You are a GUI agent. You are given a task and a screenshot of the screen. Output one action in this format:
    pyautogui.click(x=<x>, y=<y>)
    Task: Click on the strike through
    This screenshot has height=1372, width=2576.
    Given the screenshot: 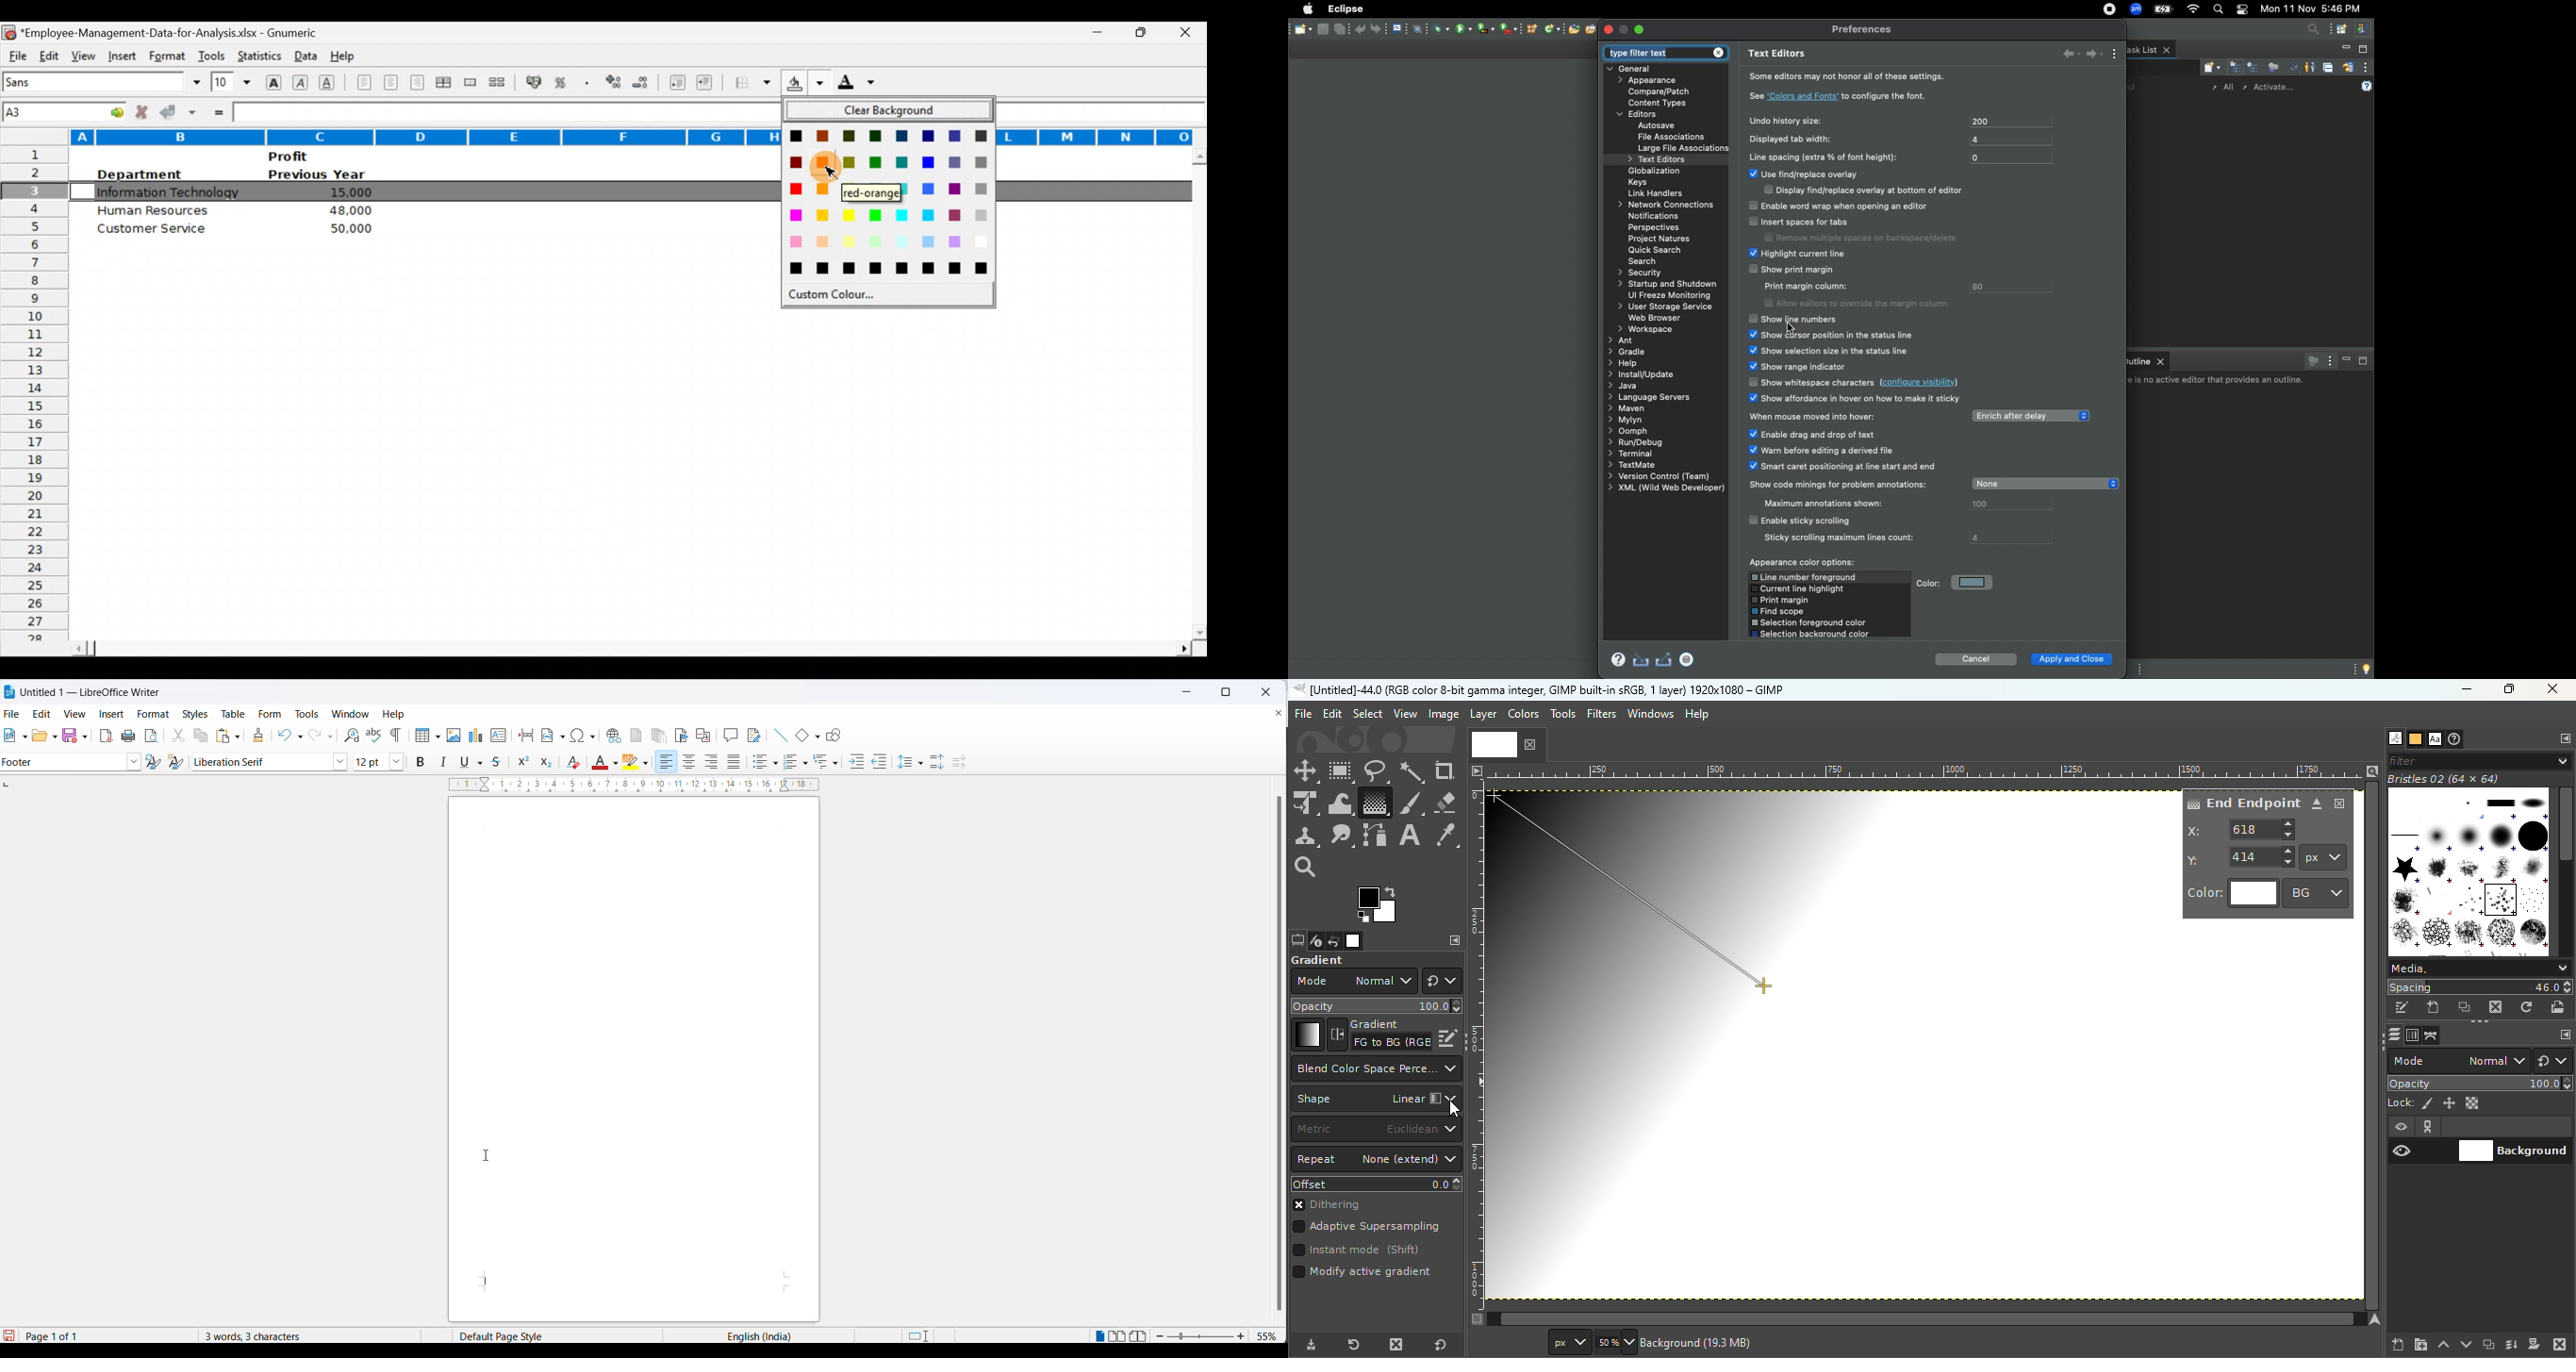 What is the action you would take?
    pyautogui.click(x=482, y=762)
    